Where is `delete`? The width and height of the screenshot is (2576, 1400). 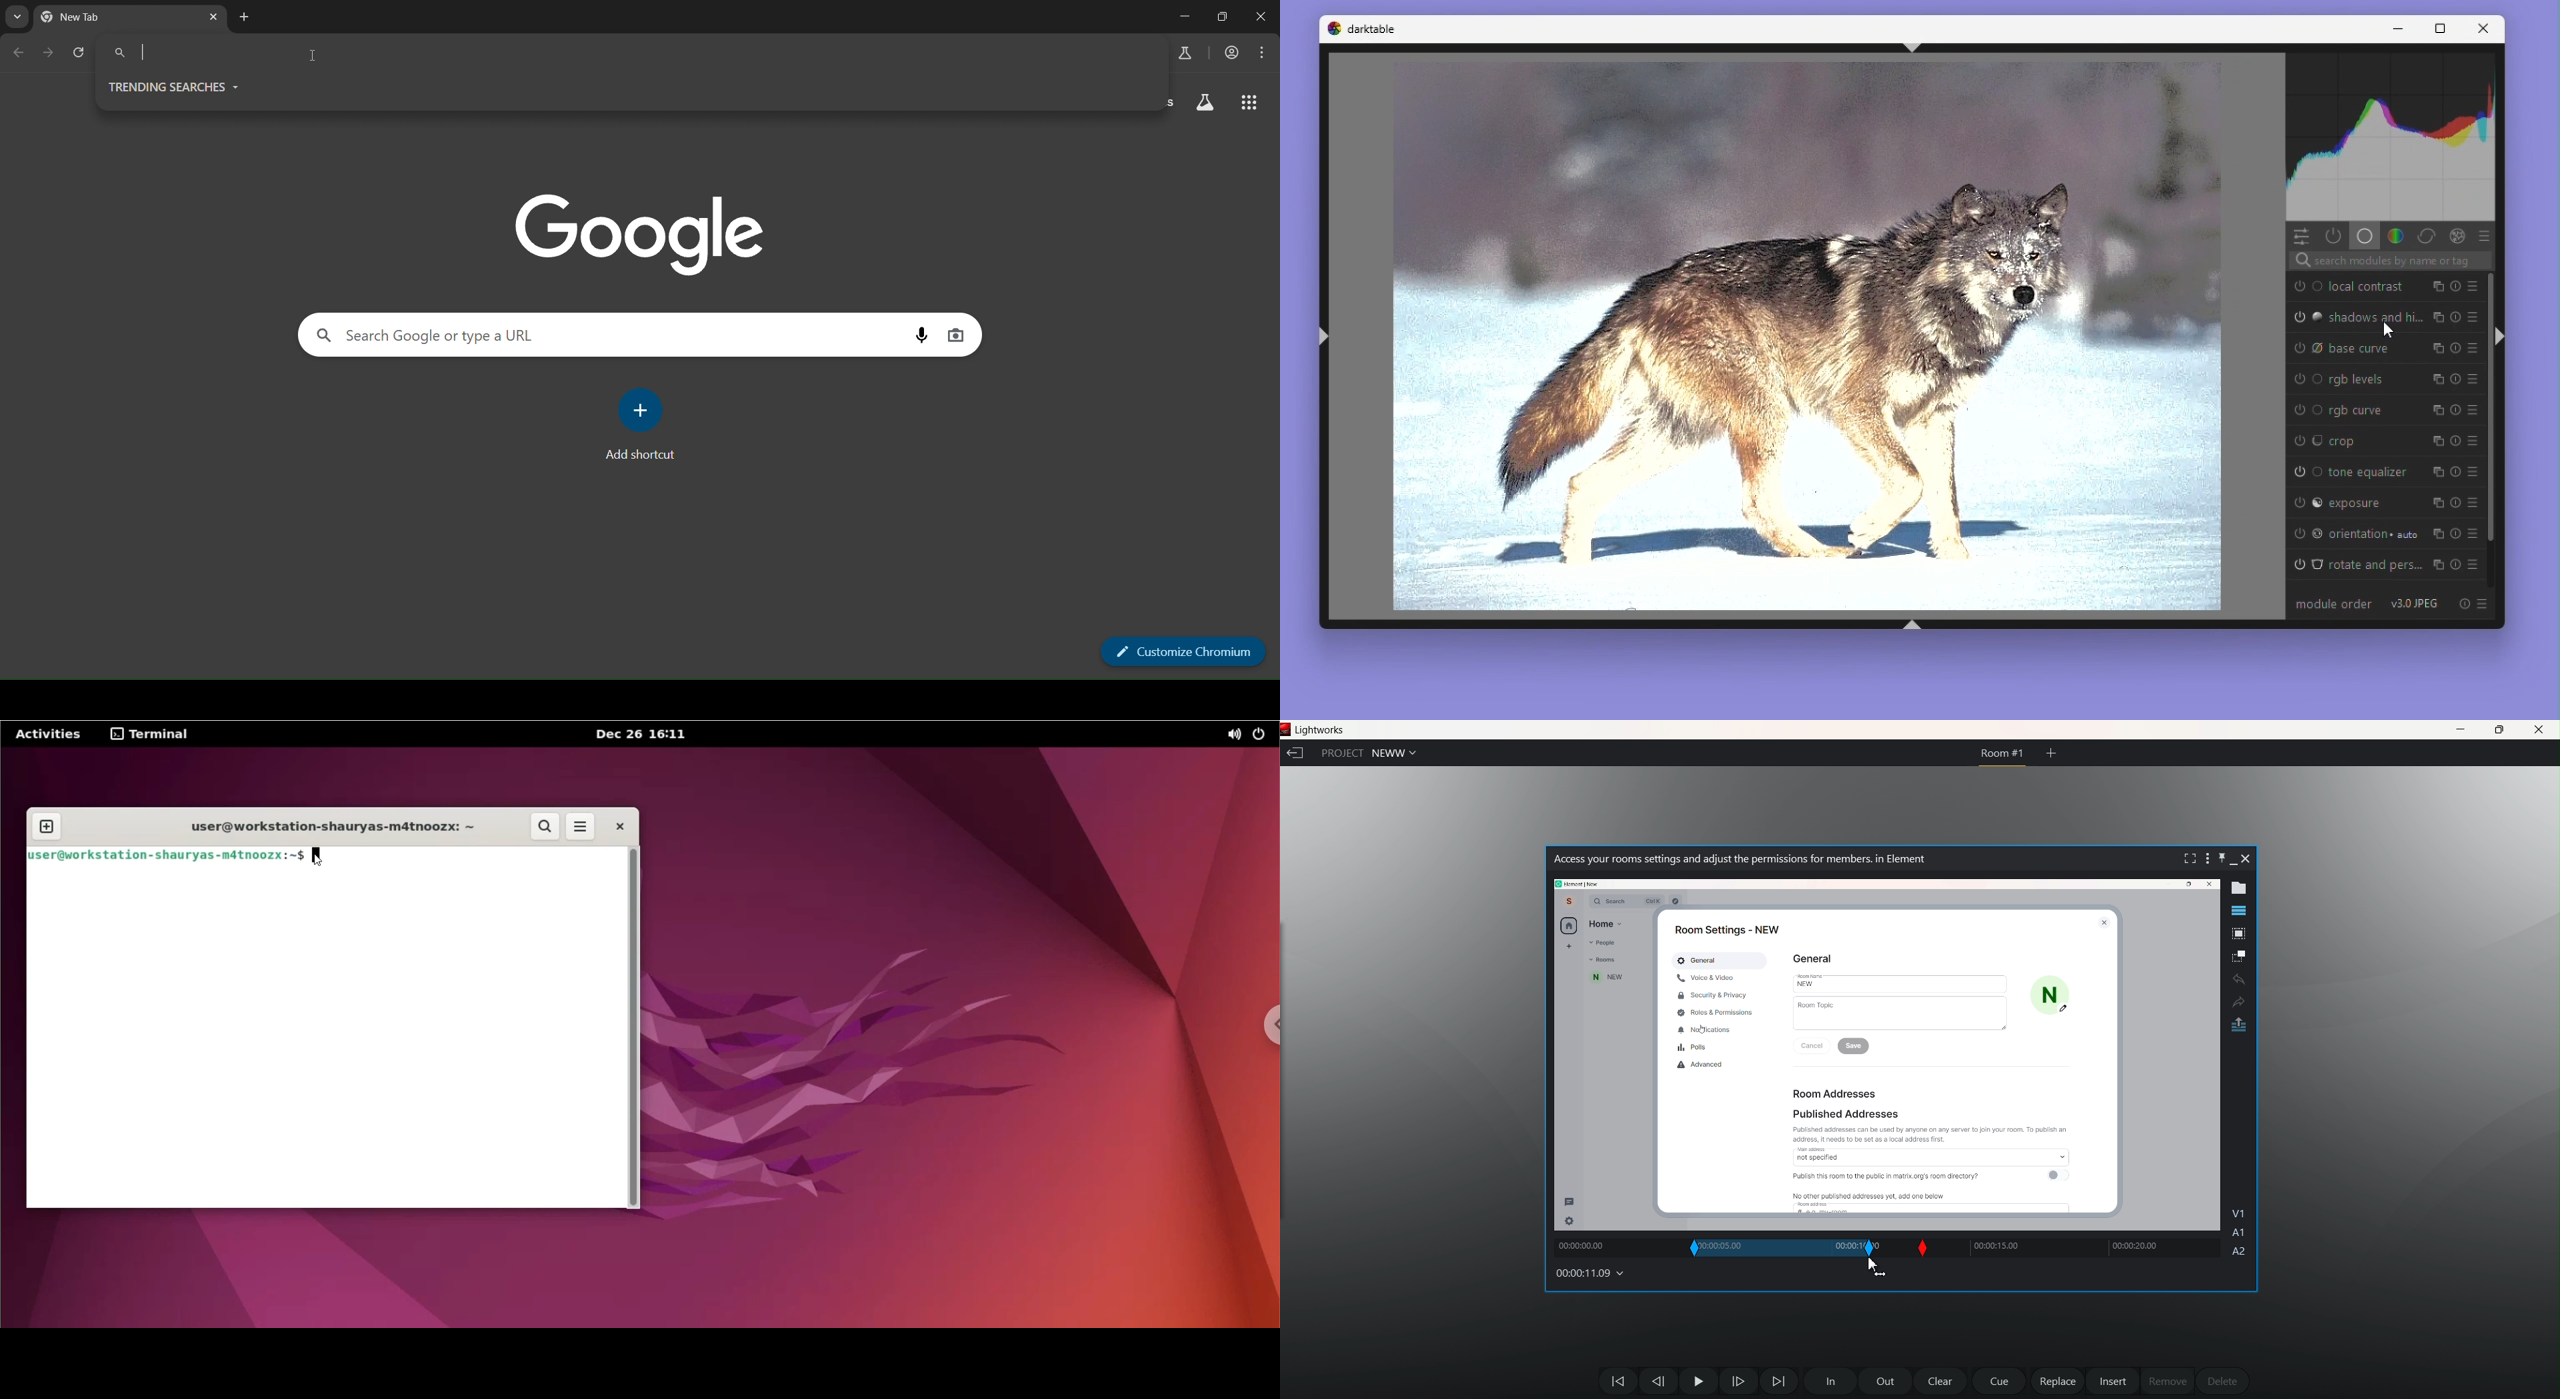 delete is located at coordinates (2222, 1381).